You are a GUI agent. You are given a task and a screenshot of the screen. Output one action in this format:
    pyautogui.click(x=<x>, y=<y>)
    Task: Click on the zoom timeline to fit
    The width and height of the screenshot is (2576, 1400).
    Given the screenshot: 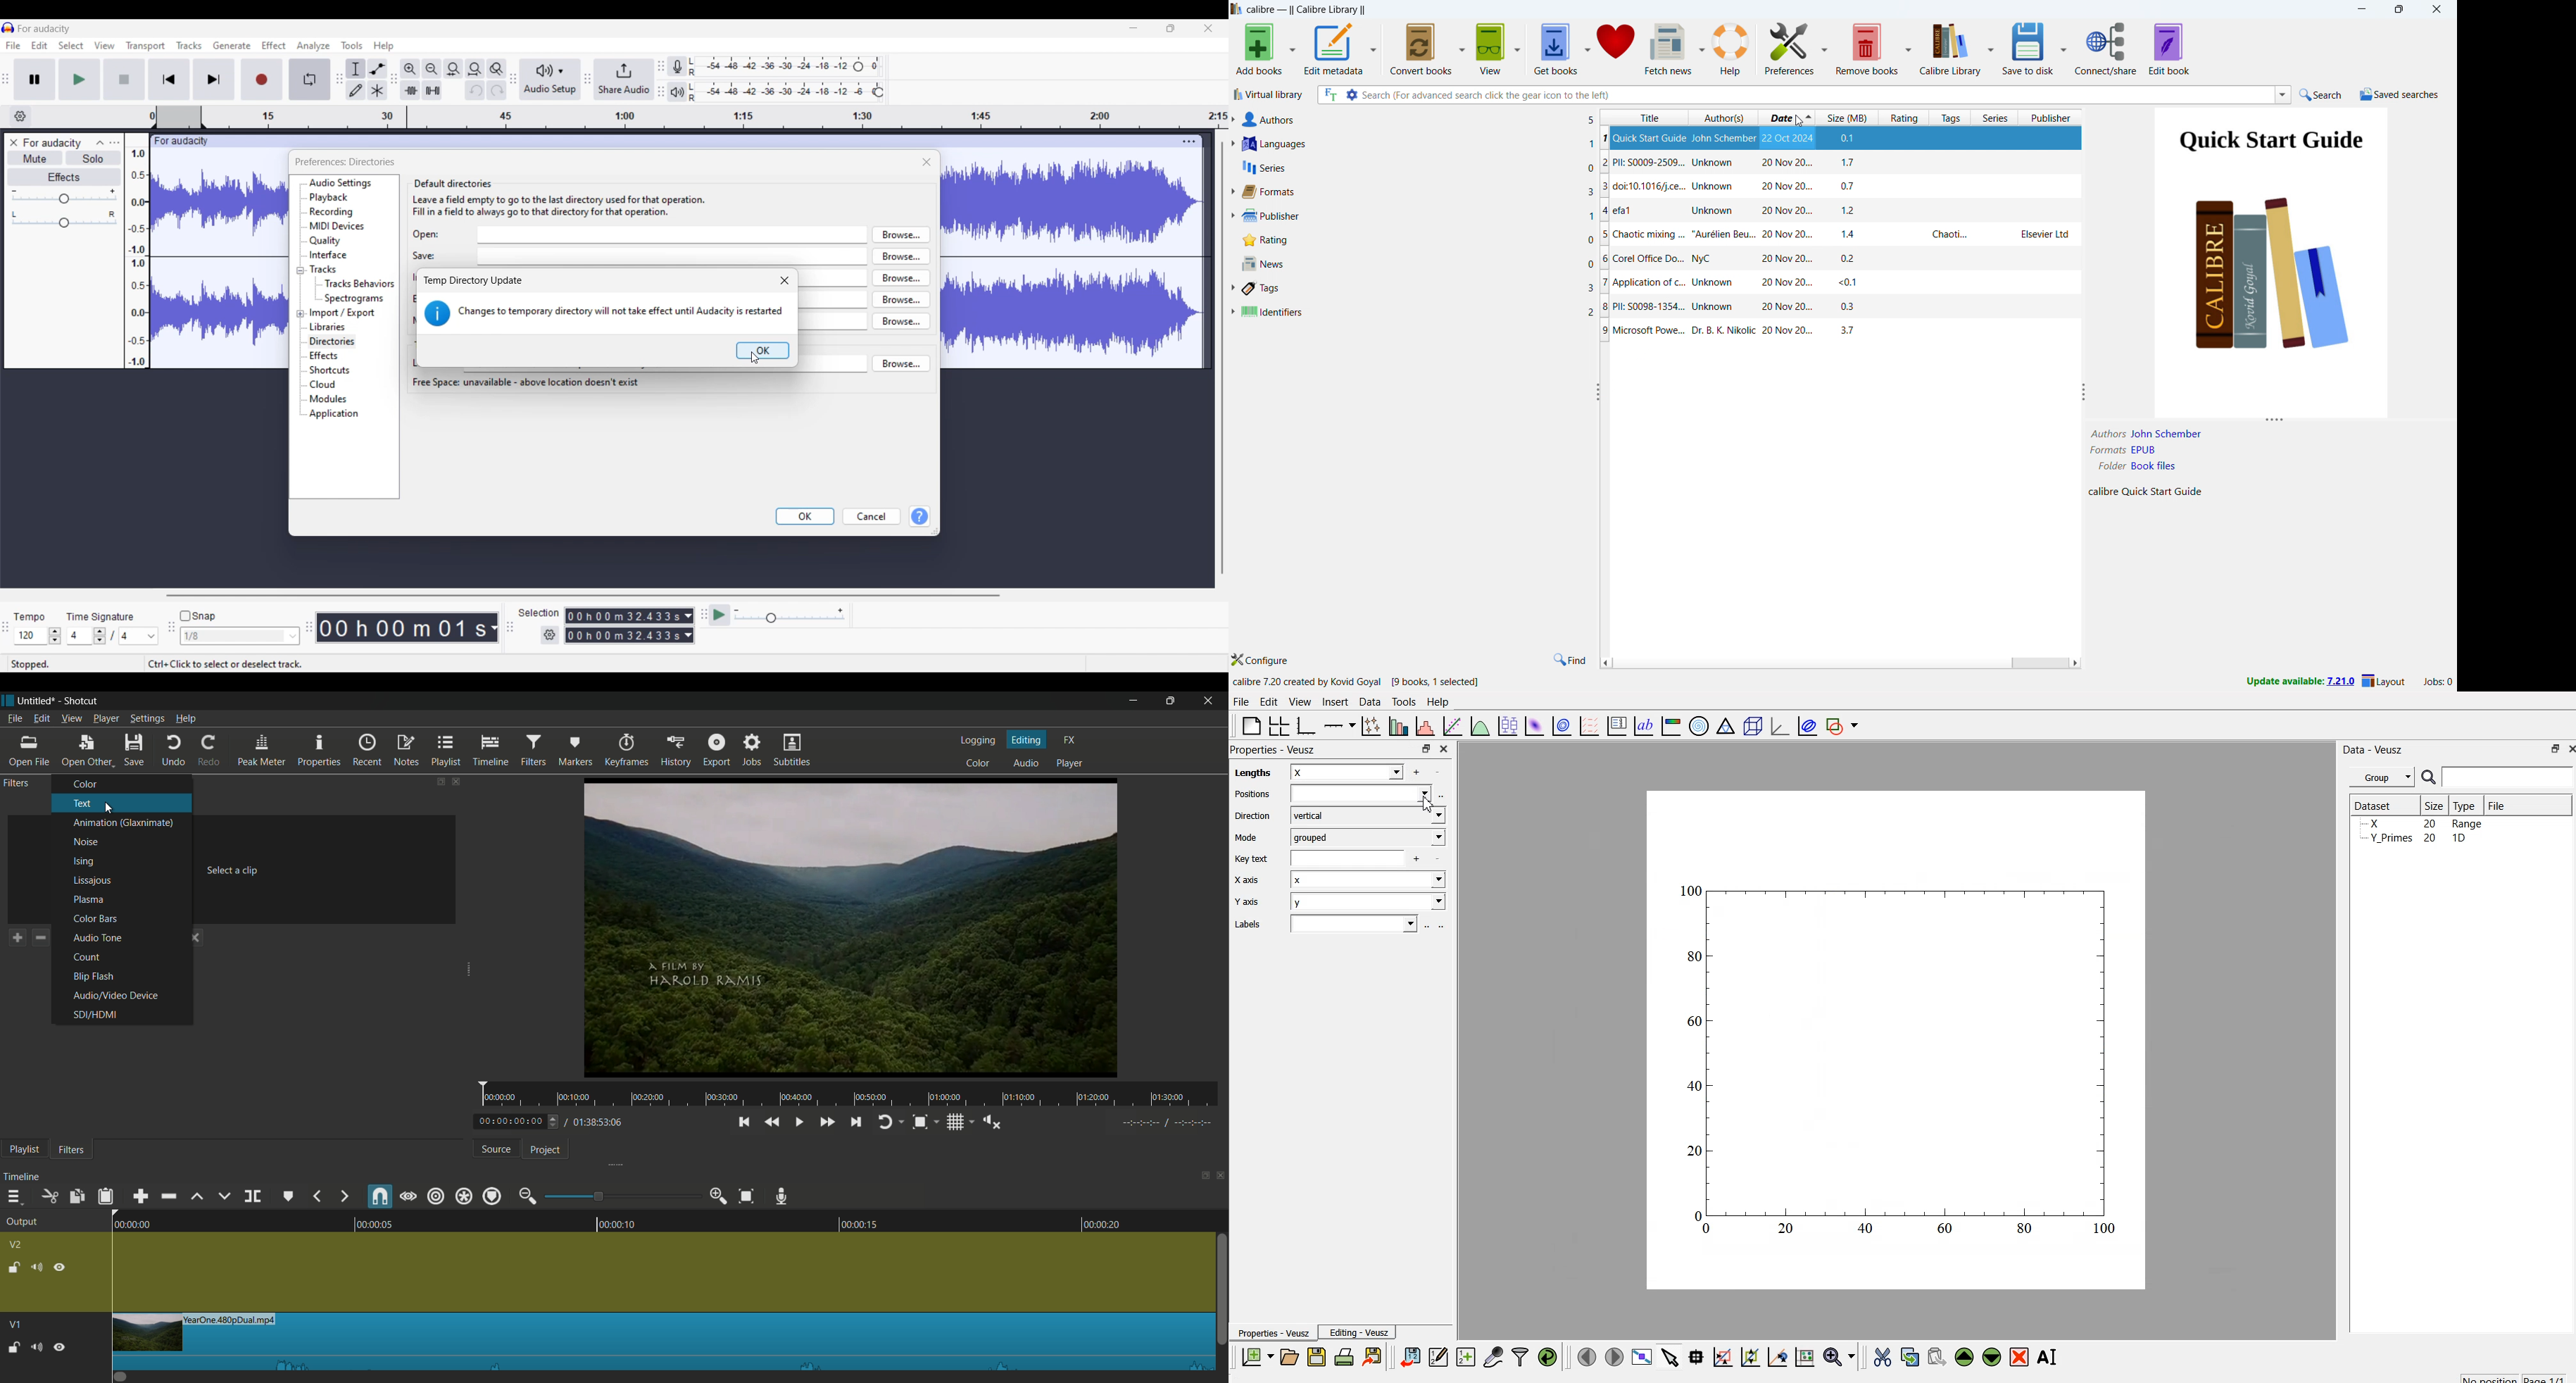 What is the action you would take?
    pyautogui.click(x=746, y=1197)
    